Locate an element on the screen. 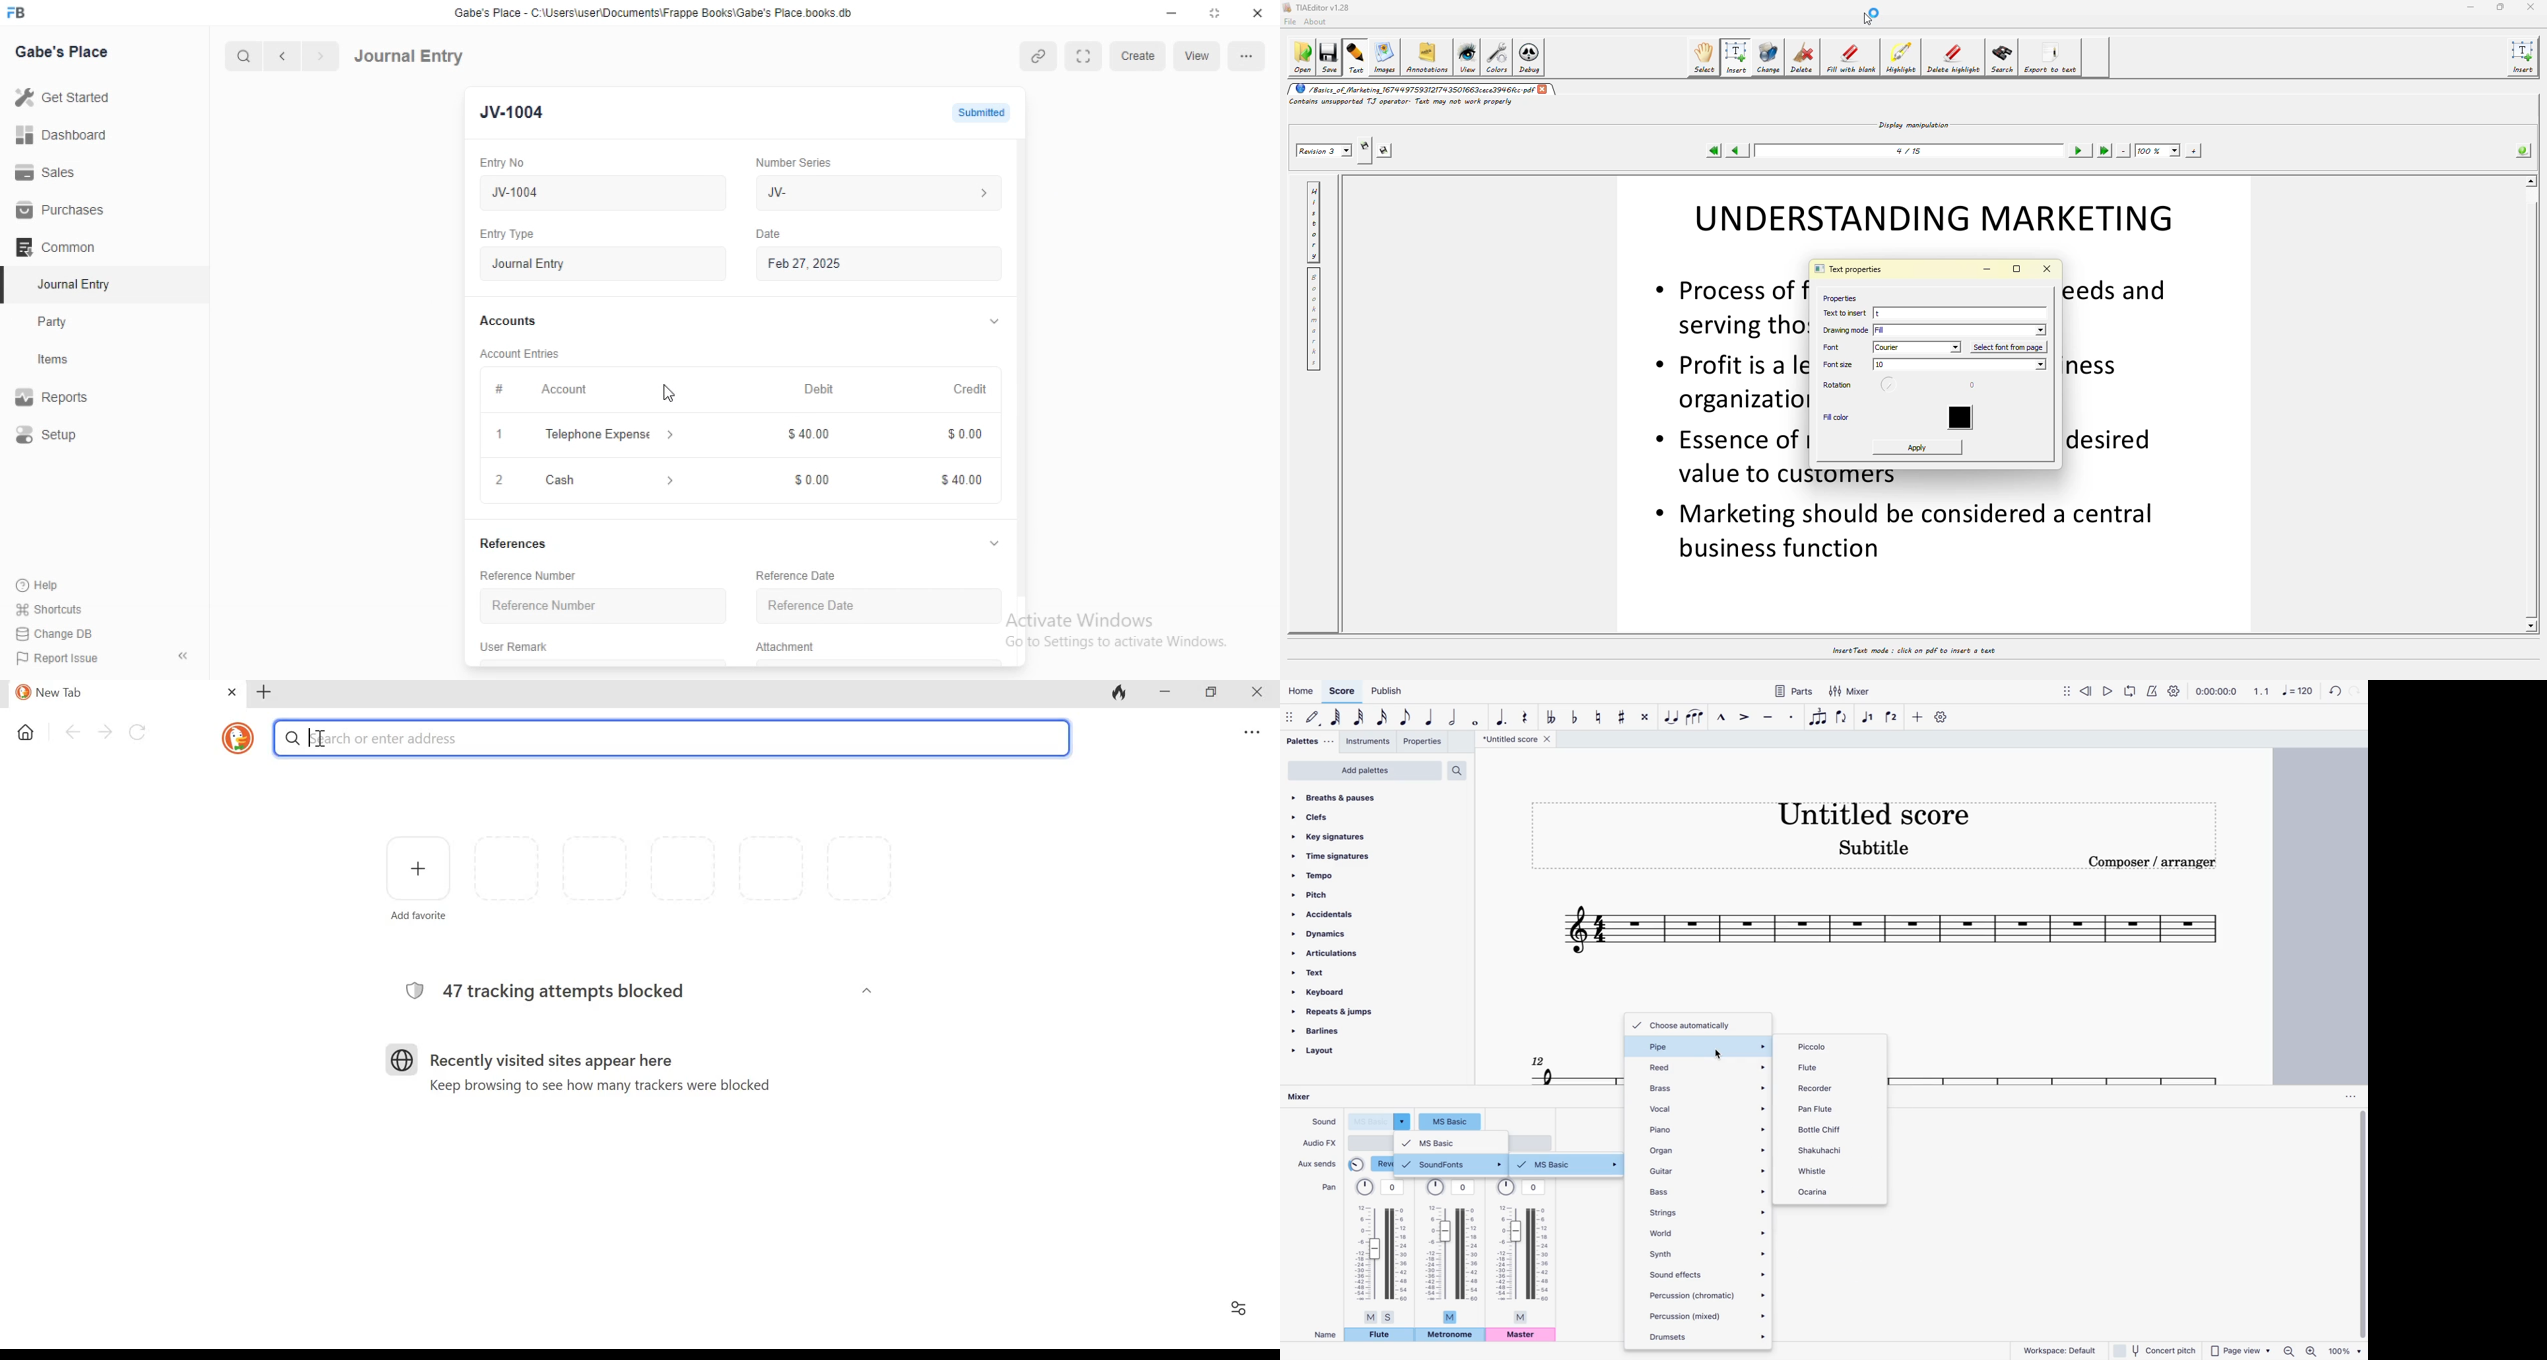 The image size is (2548, 1372). full note is located at coordinates (1476, 718).